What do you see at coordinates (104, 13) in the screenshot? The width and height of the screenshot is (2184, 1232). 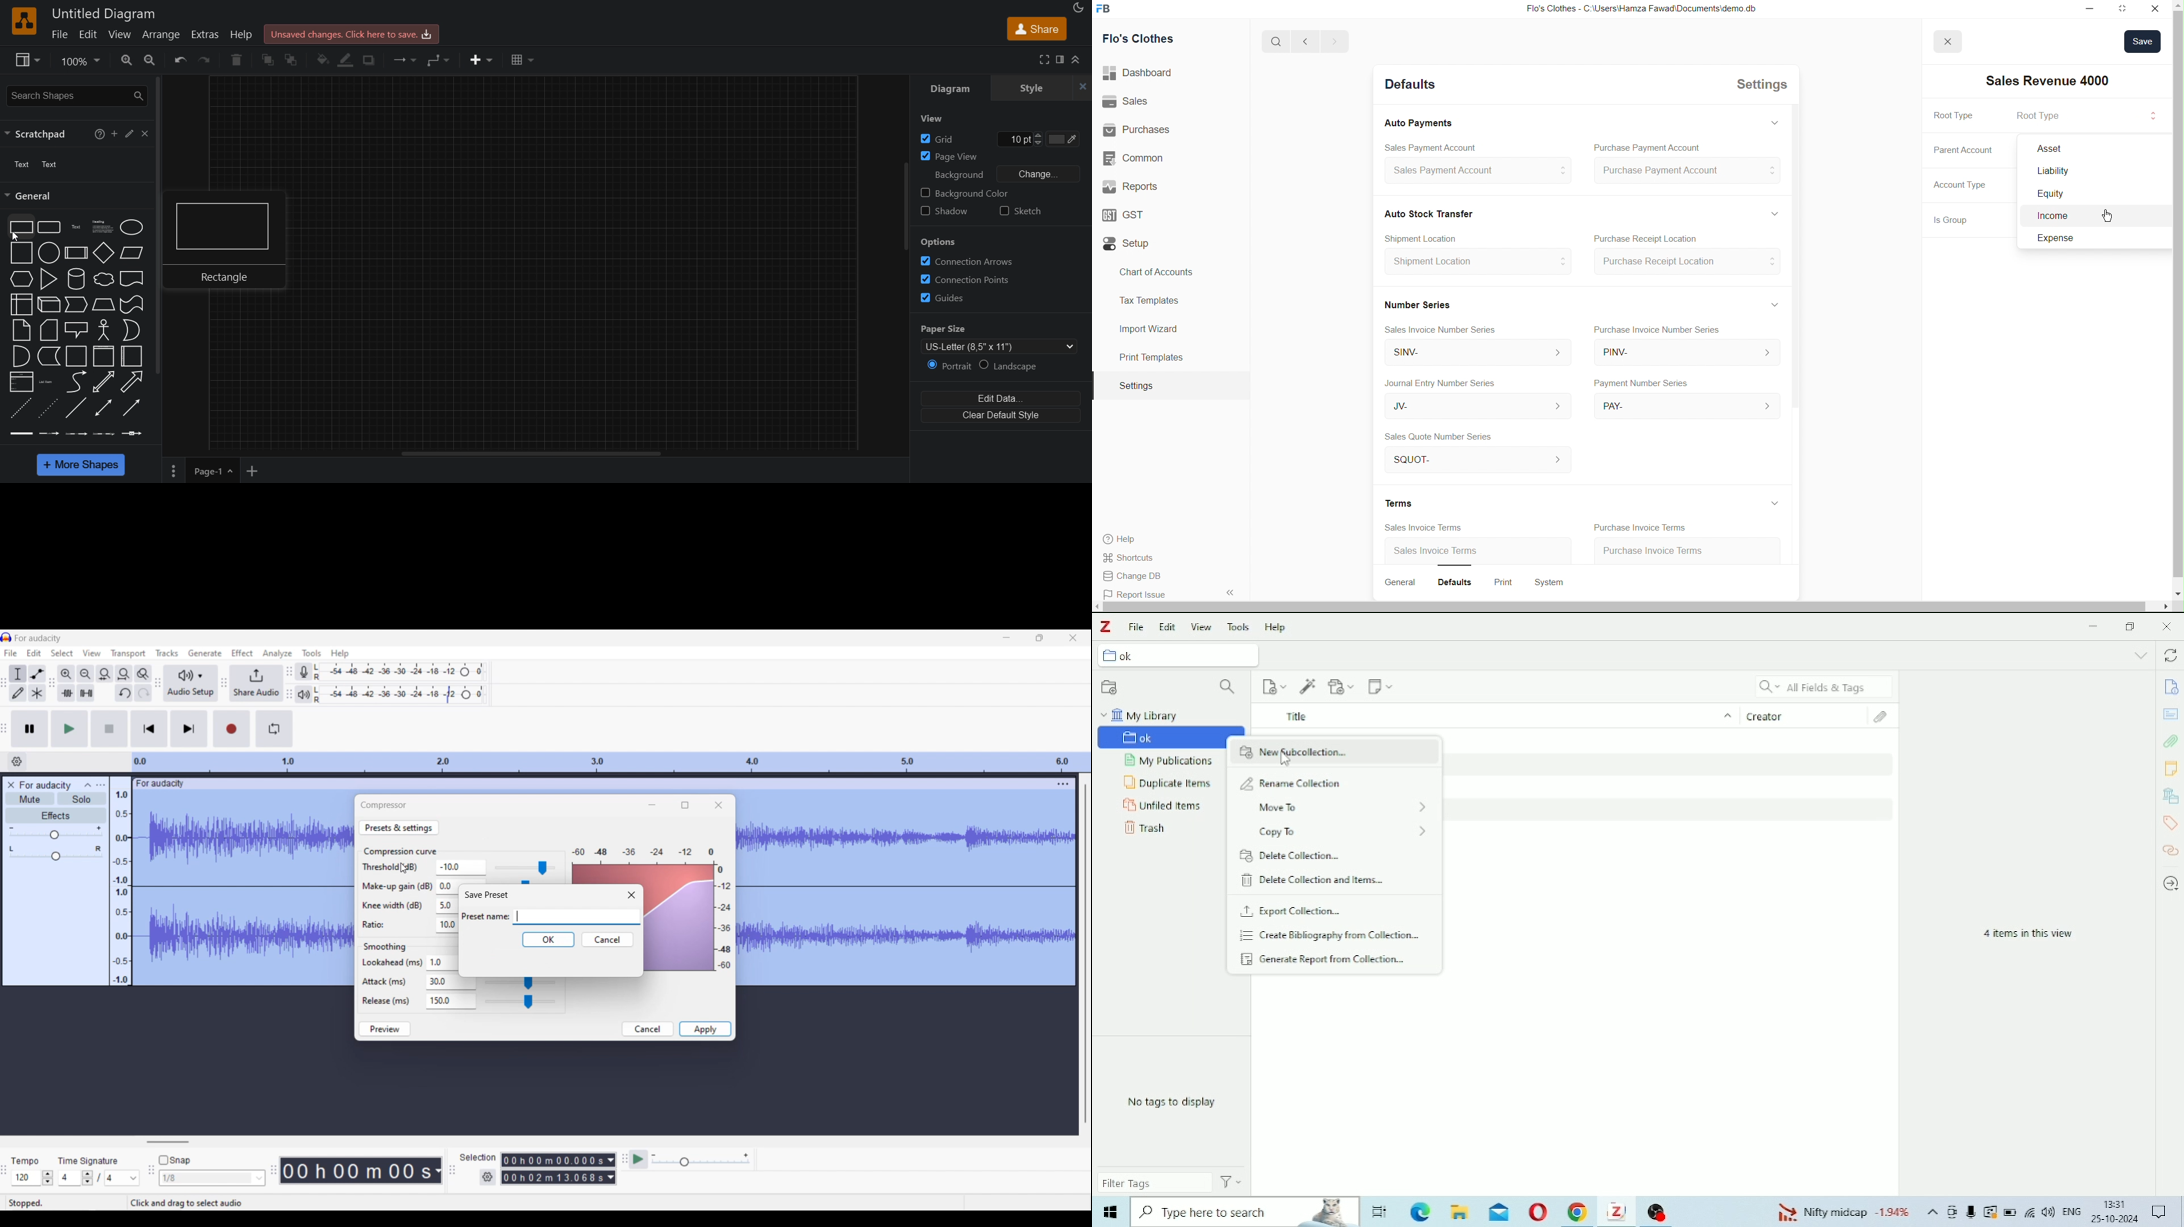 I see `title` at bounding box center [104, 13].